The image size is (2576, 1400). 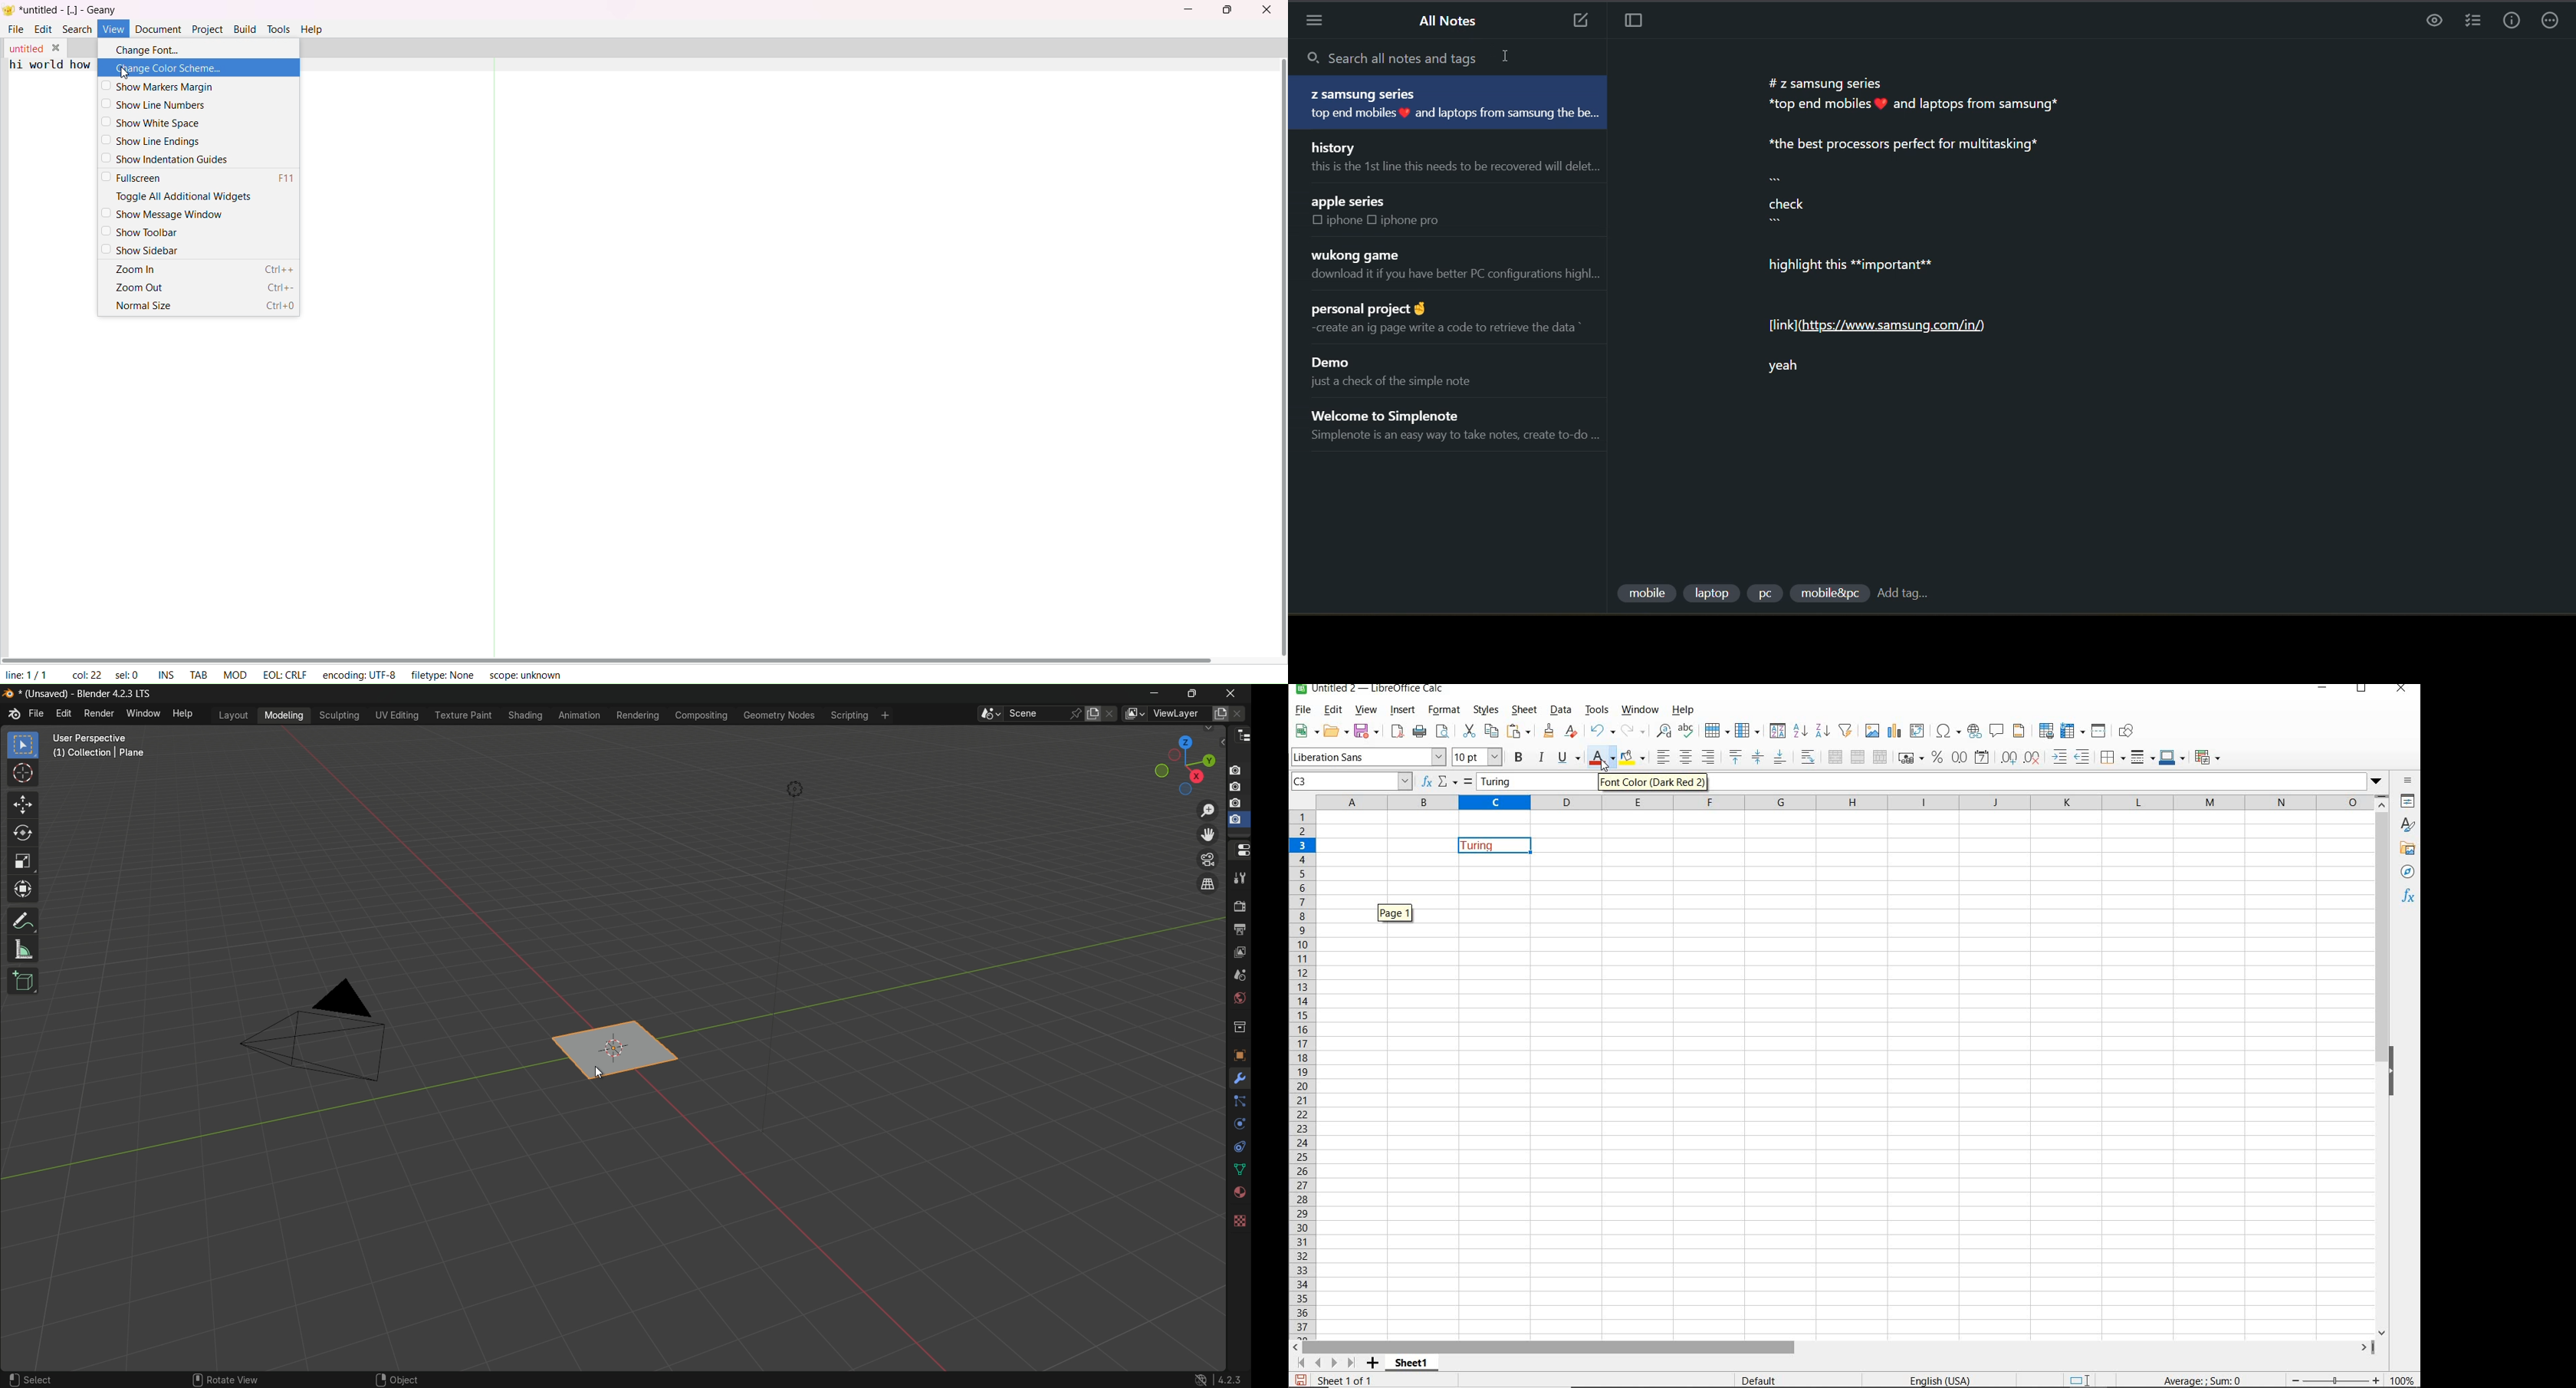 I want to click on INSERT SPECIAL CHARACTERS, so click(x=1948, y=732).